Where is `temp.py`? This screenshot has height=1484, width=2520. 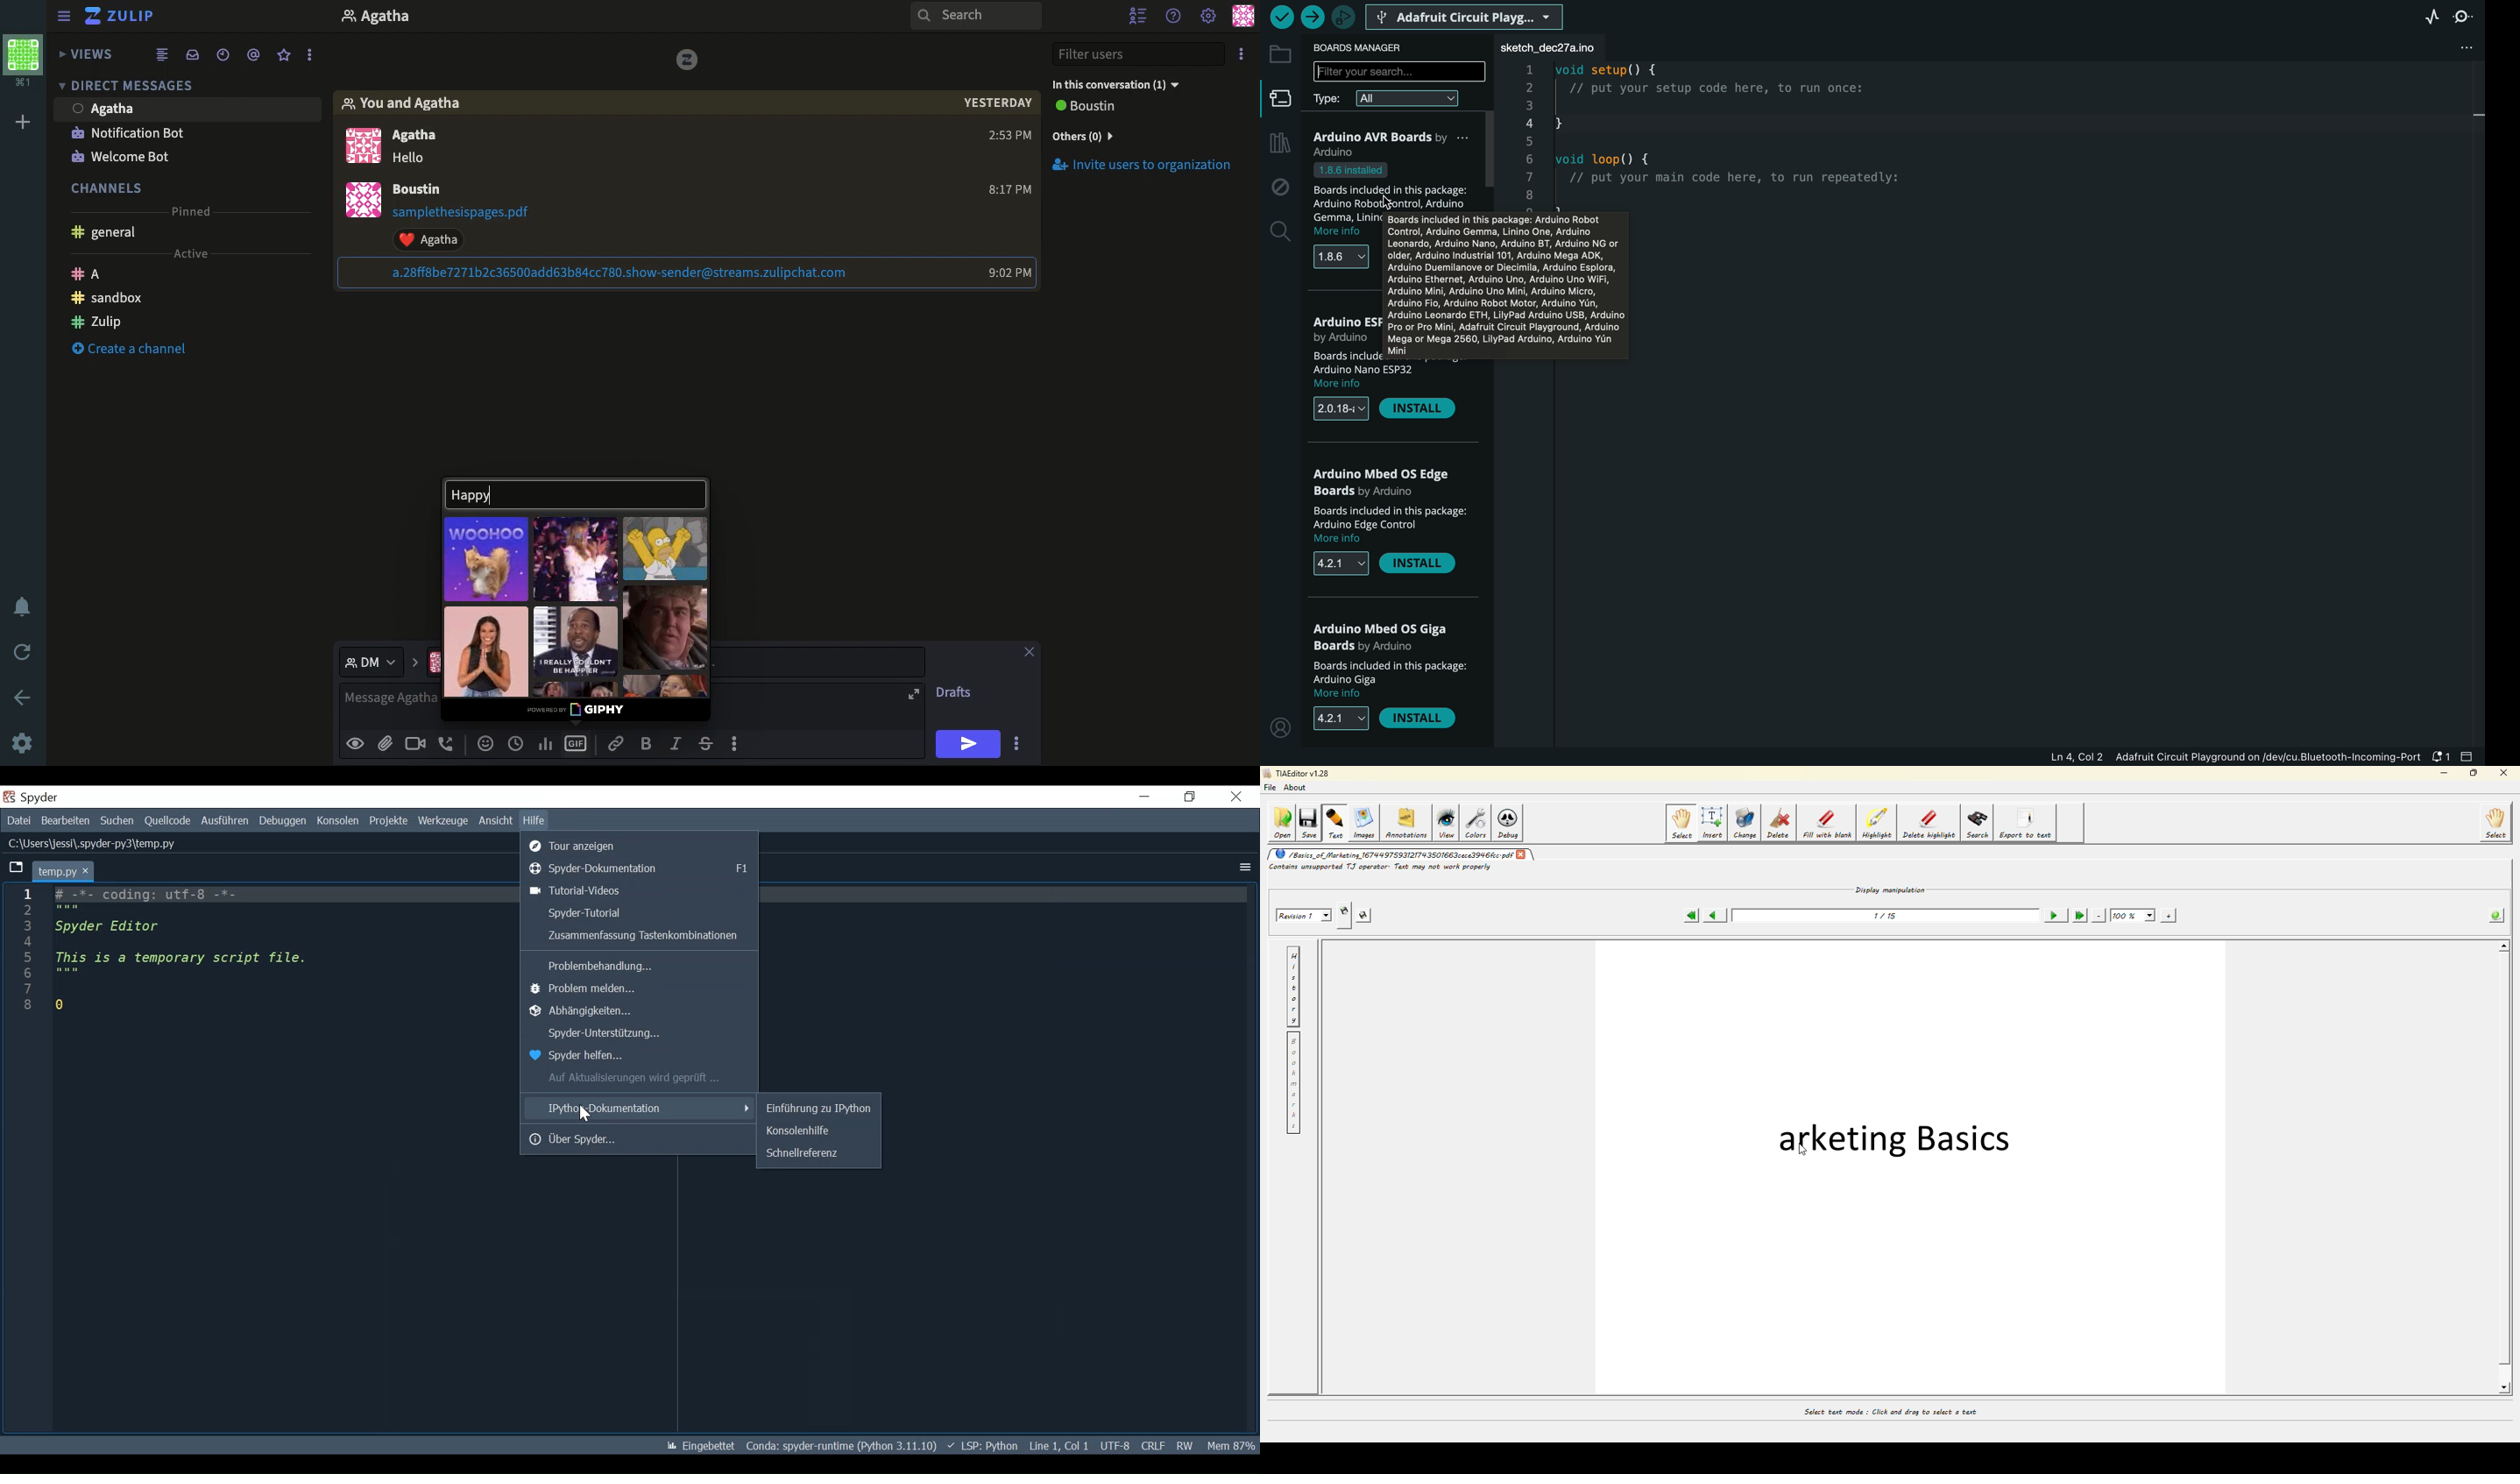 temp.py is located at coordinates (64, 870).